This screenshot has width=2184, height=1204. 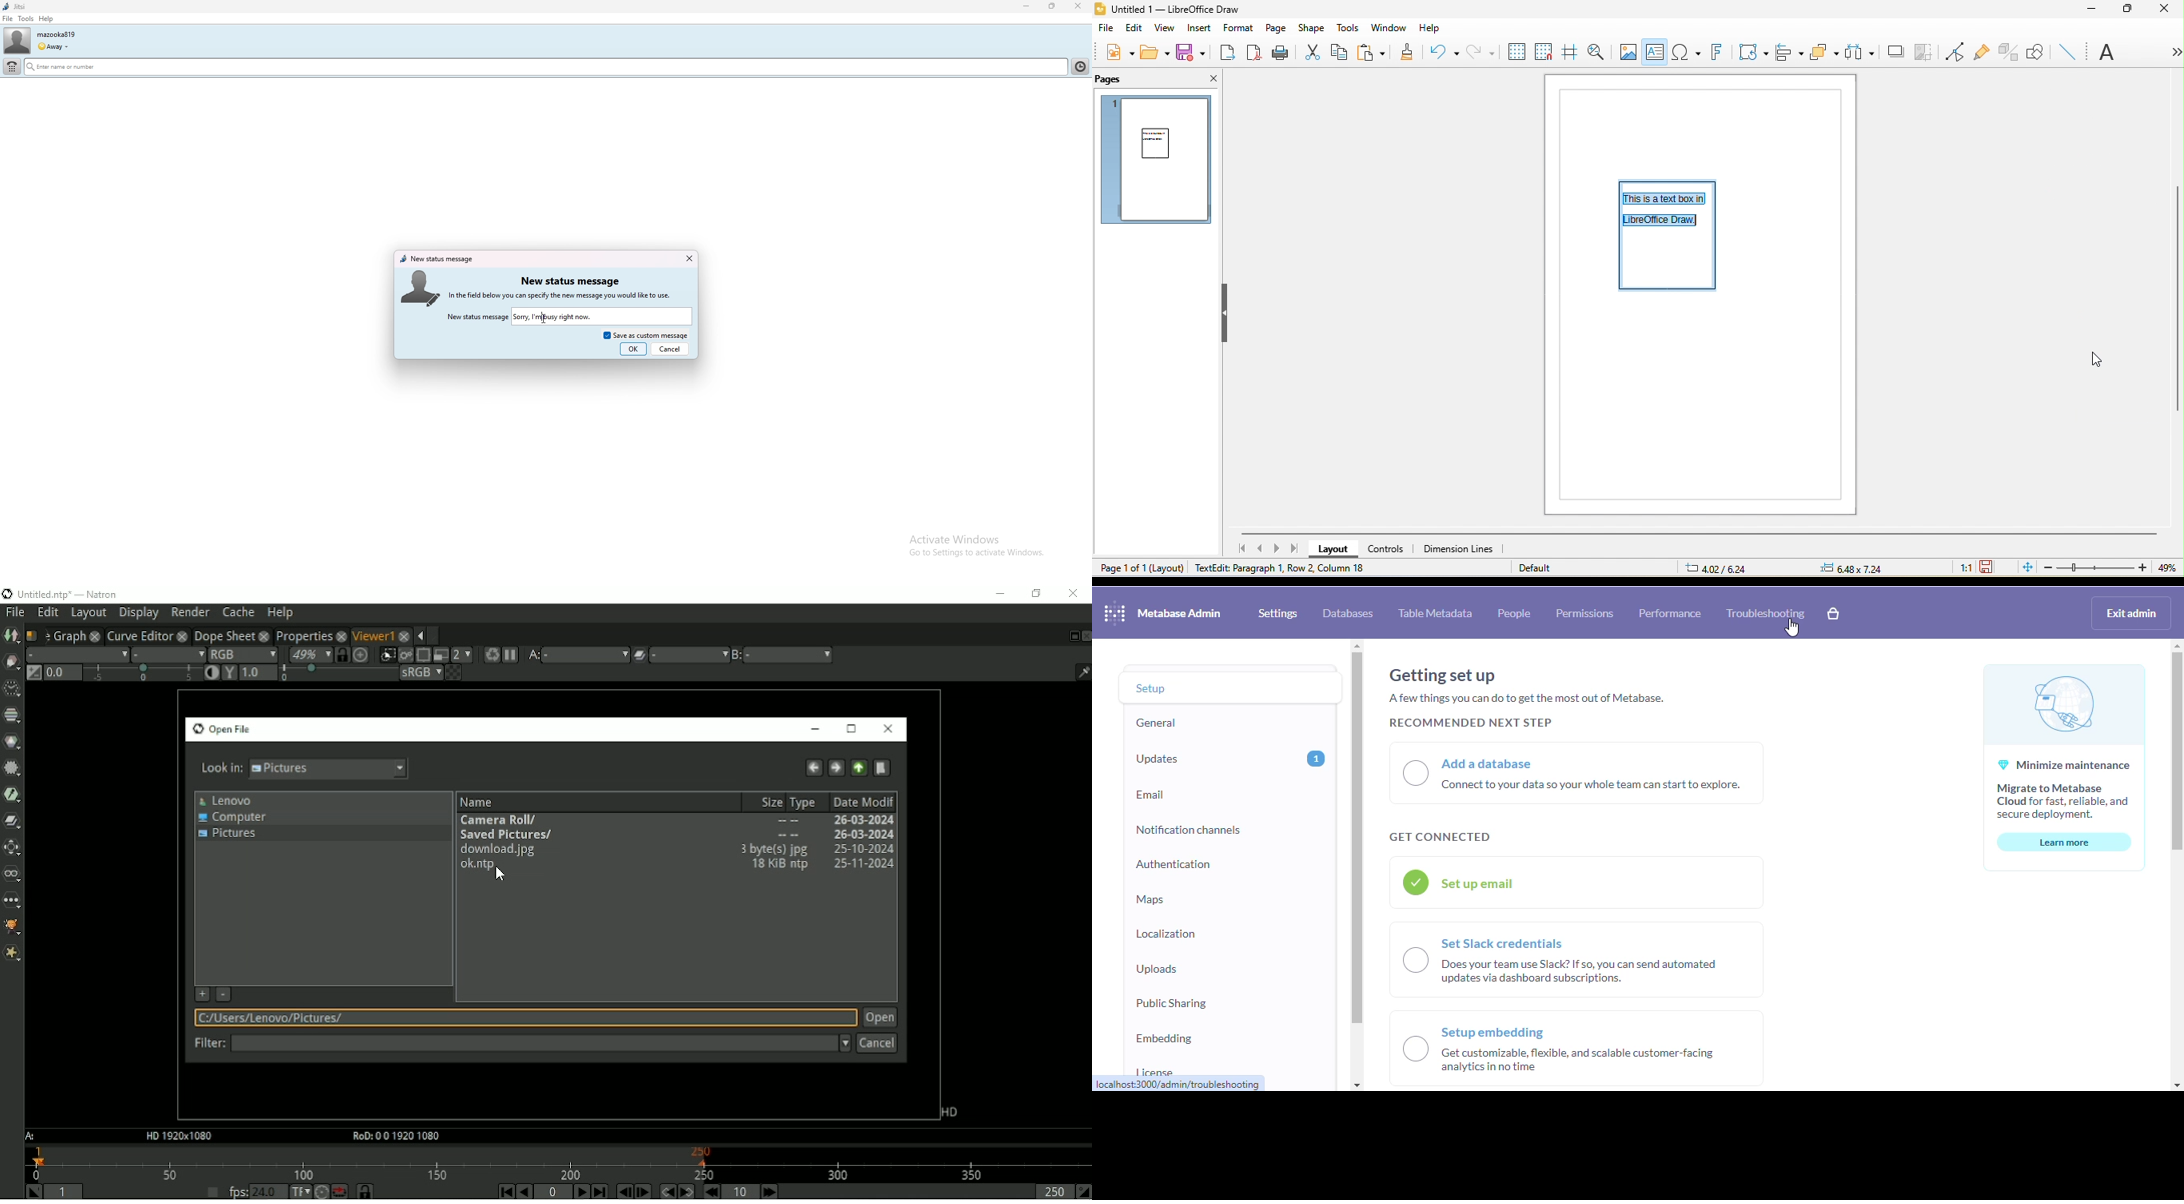 I want to click on font name, so click(x=2101, y=50).